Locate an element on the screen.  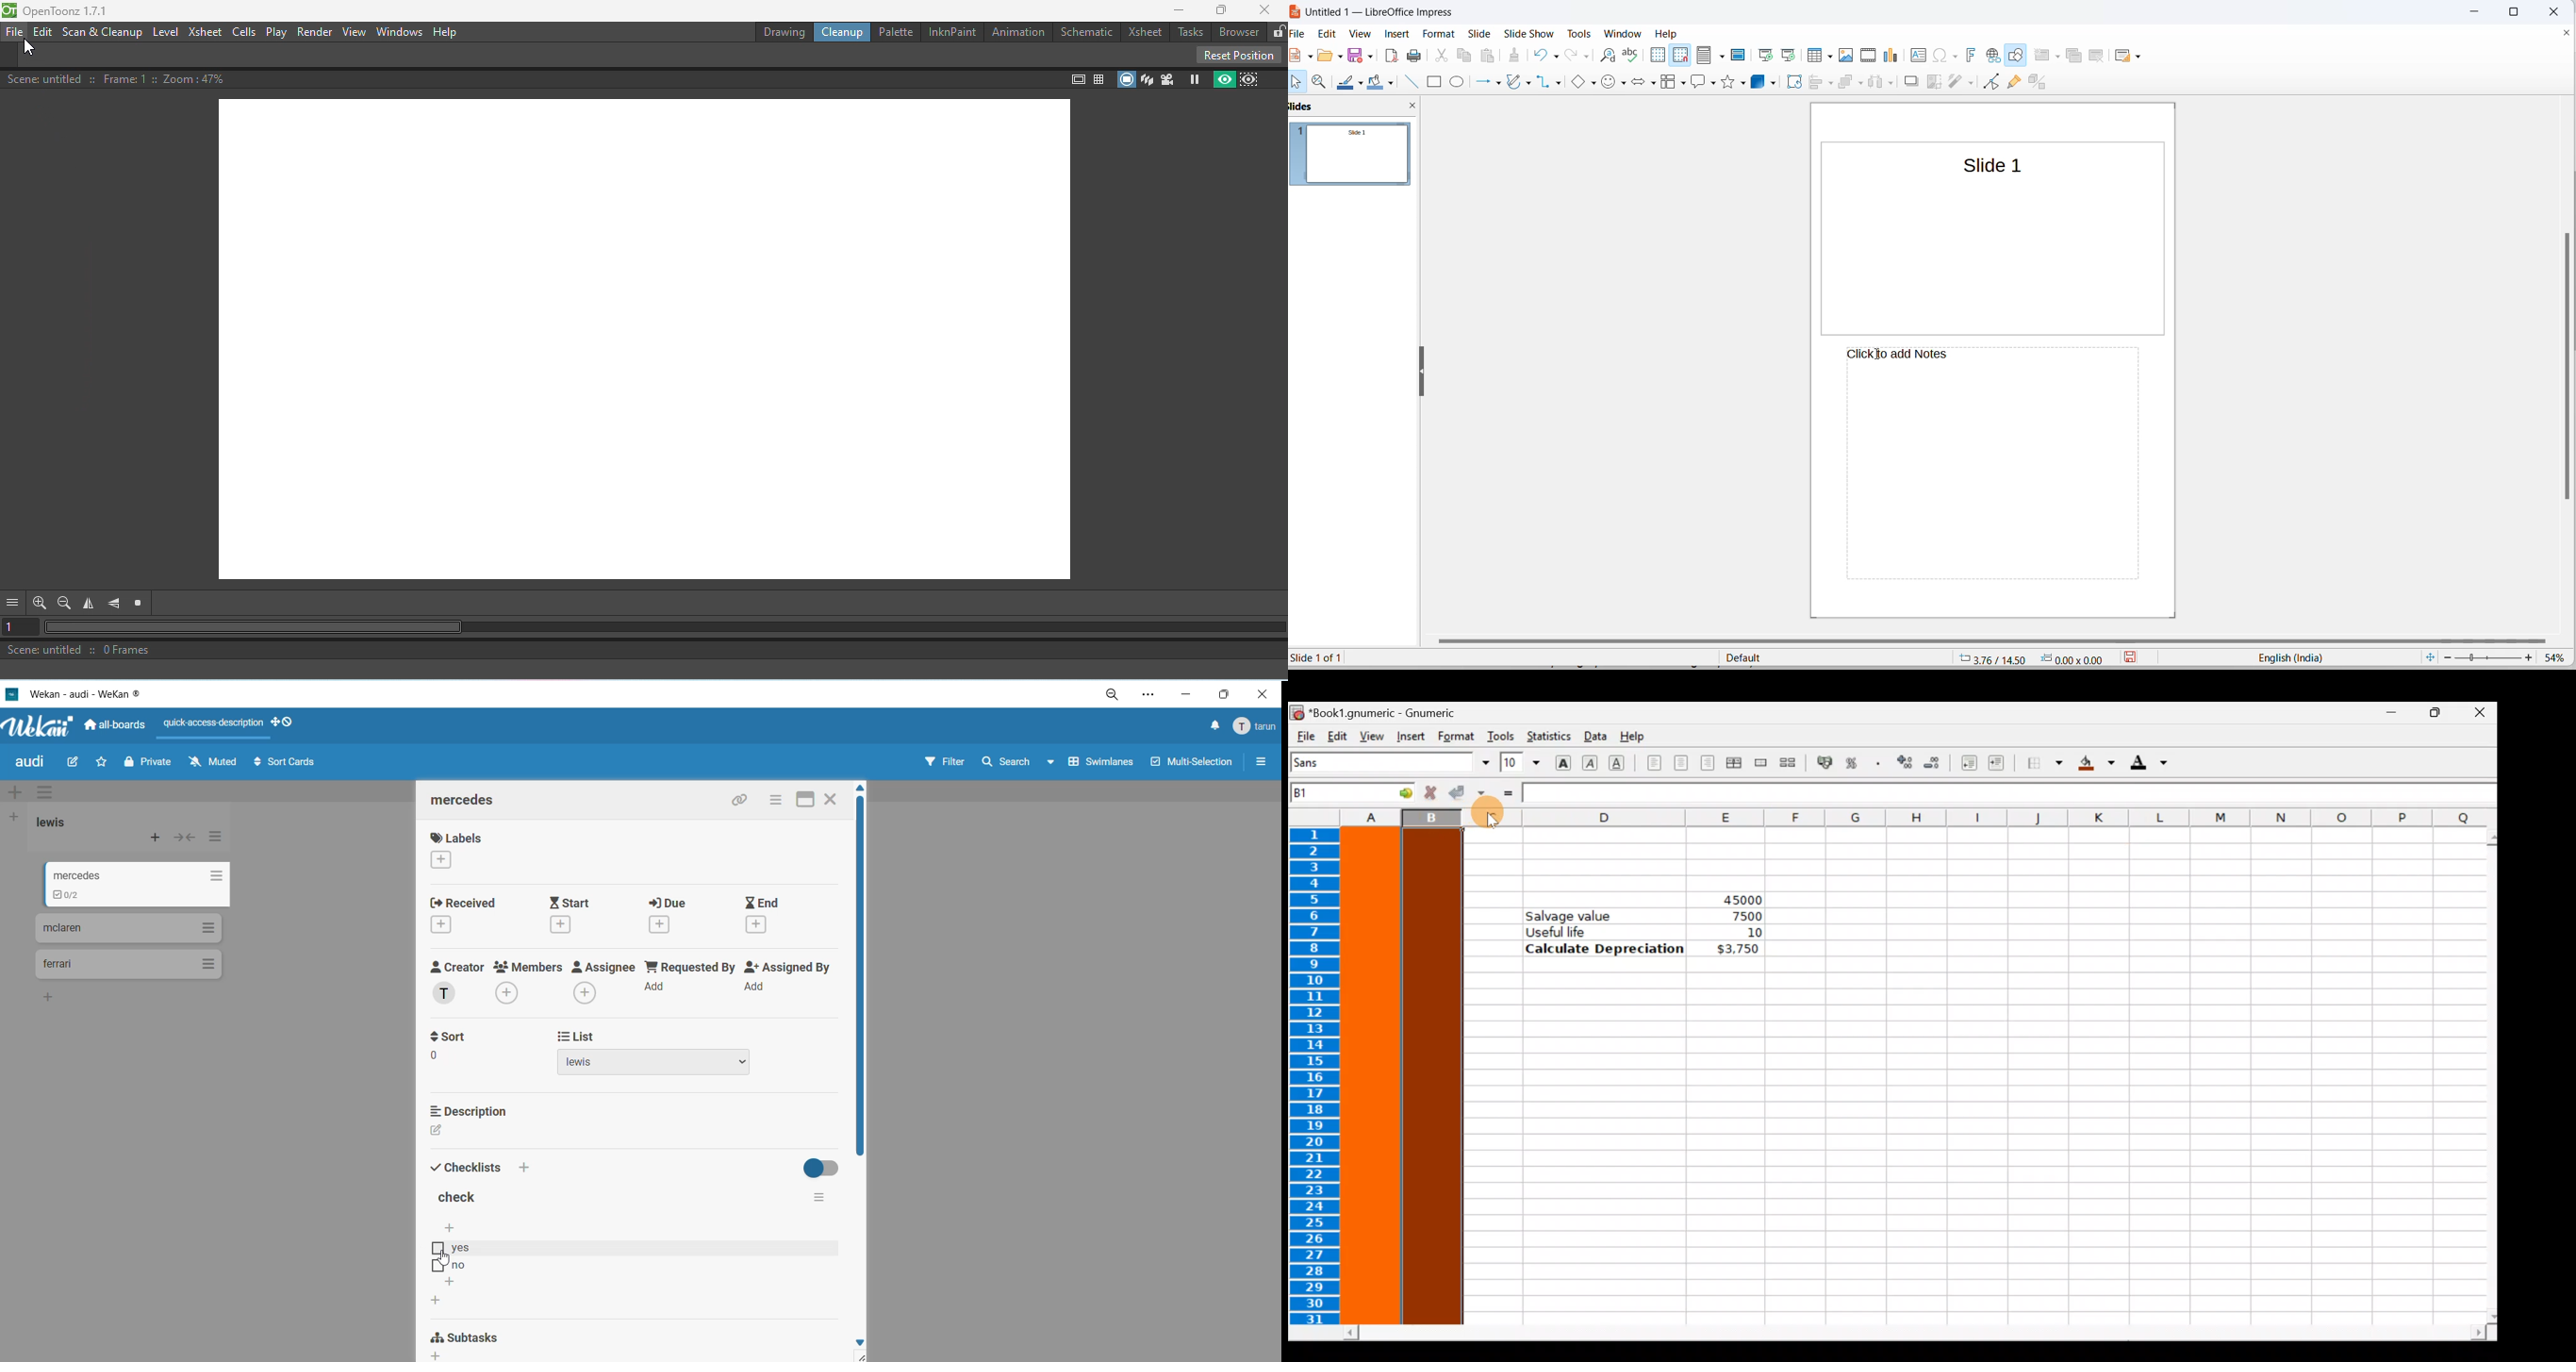
block arrows options is located at coordinates (1653, 82).